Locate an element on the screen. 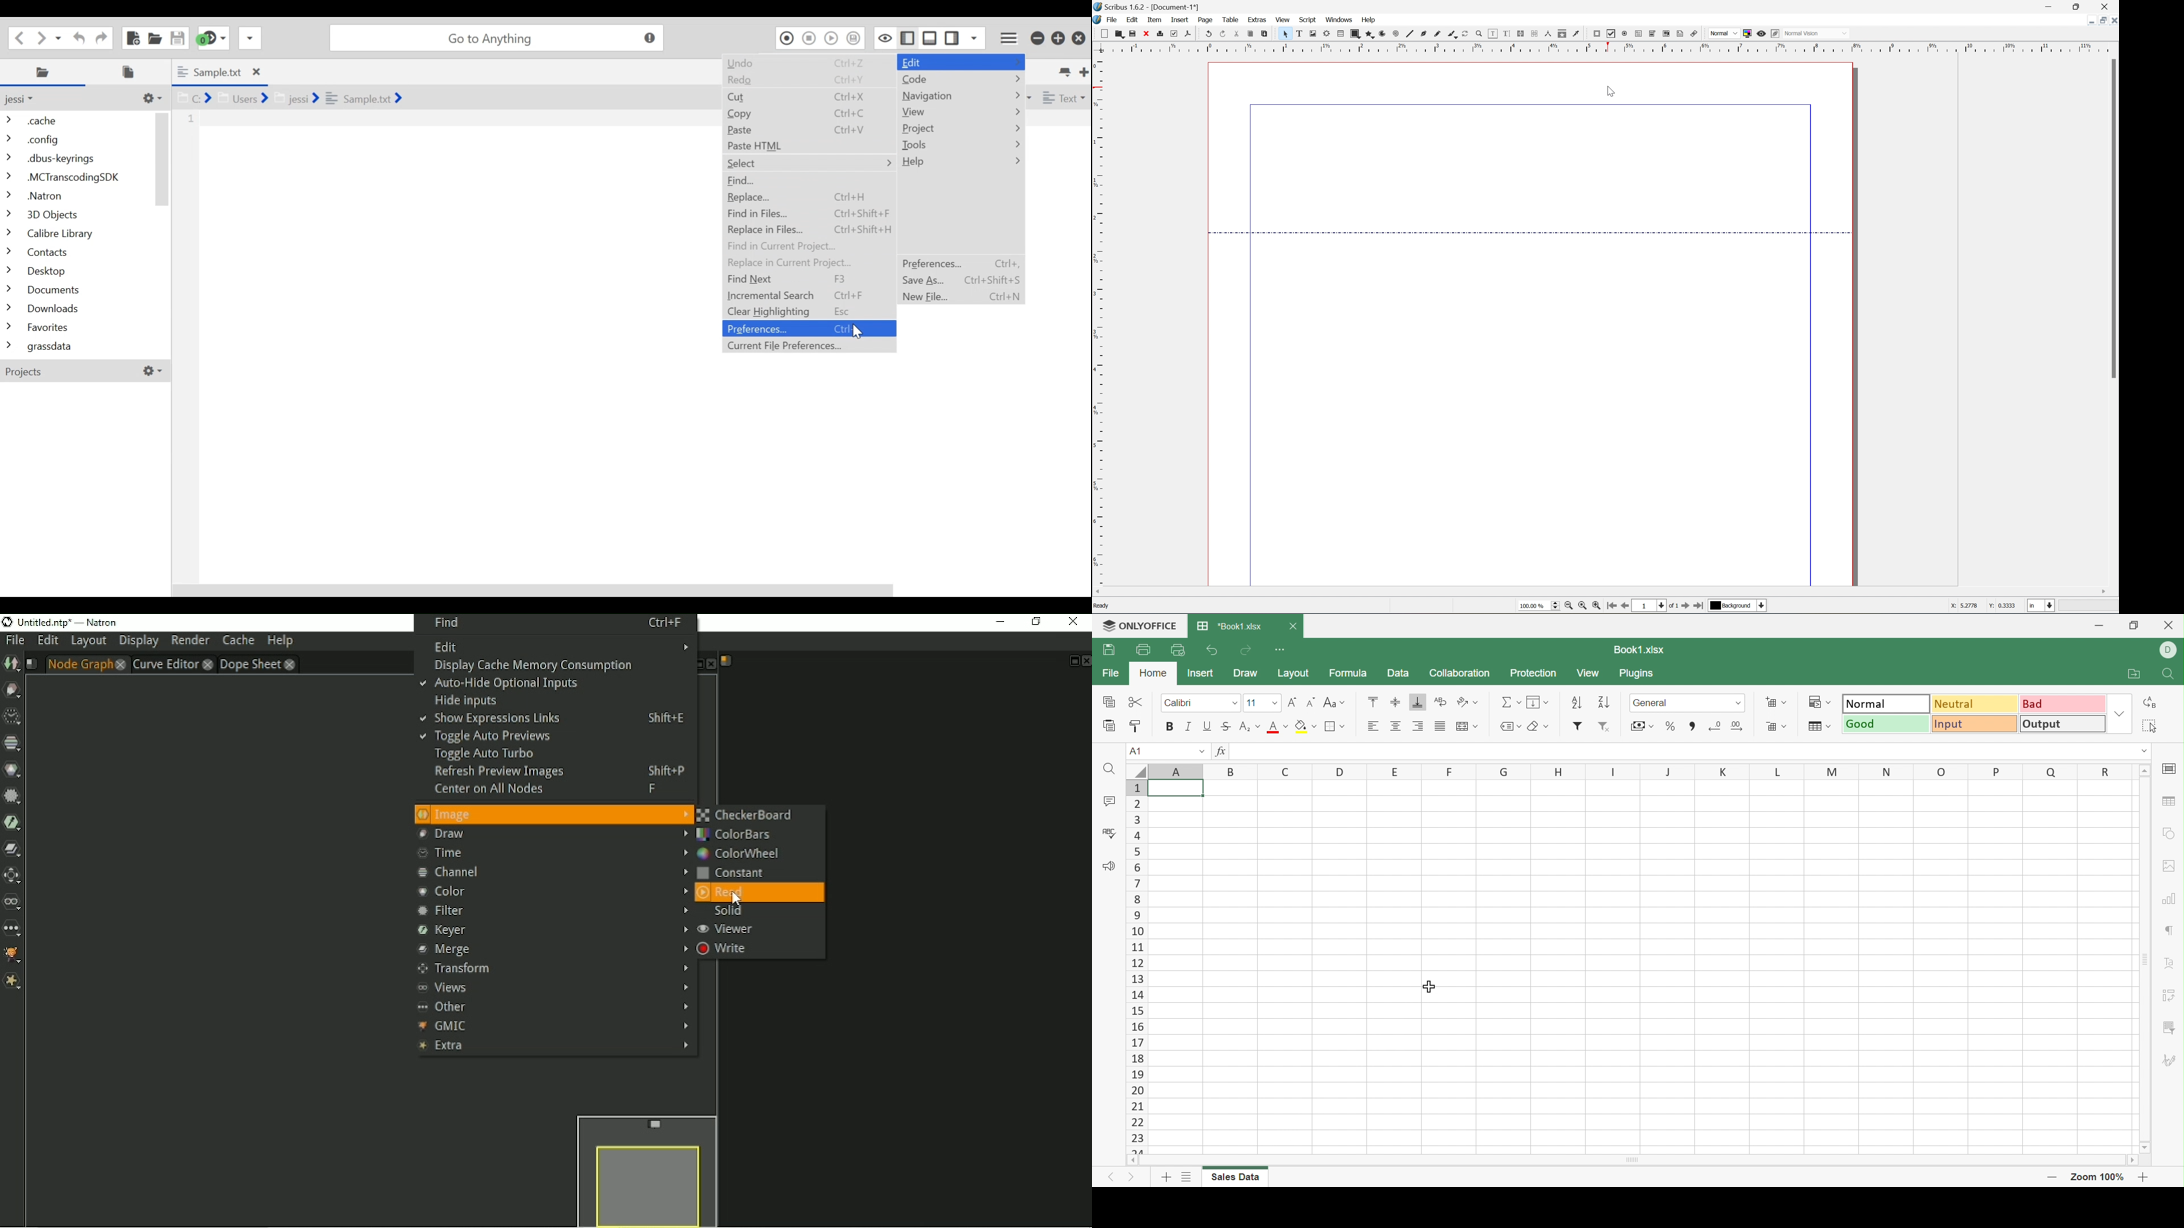  save is located at coordinates (1132, 33).